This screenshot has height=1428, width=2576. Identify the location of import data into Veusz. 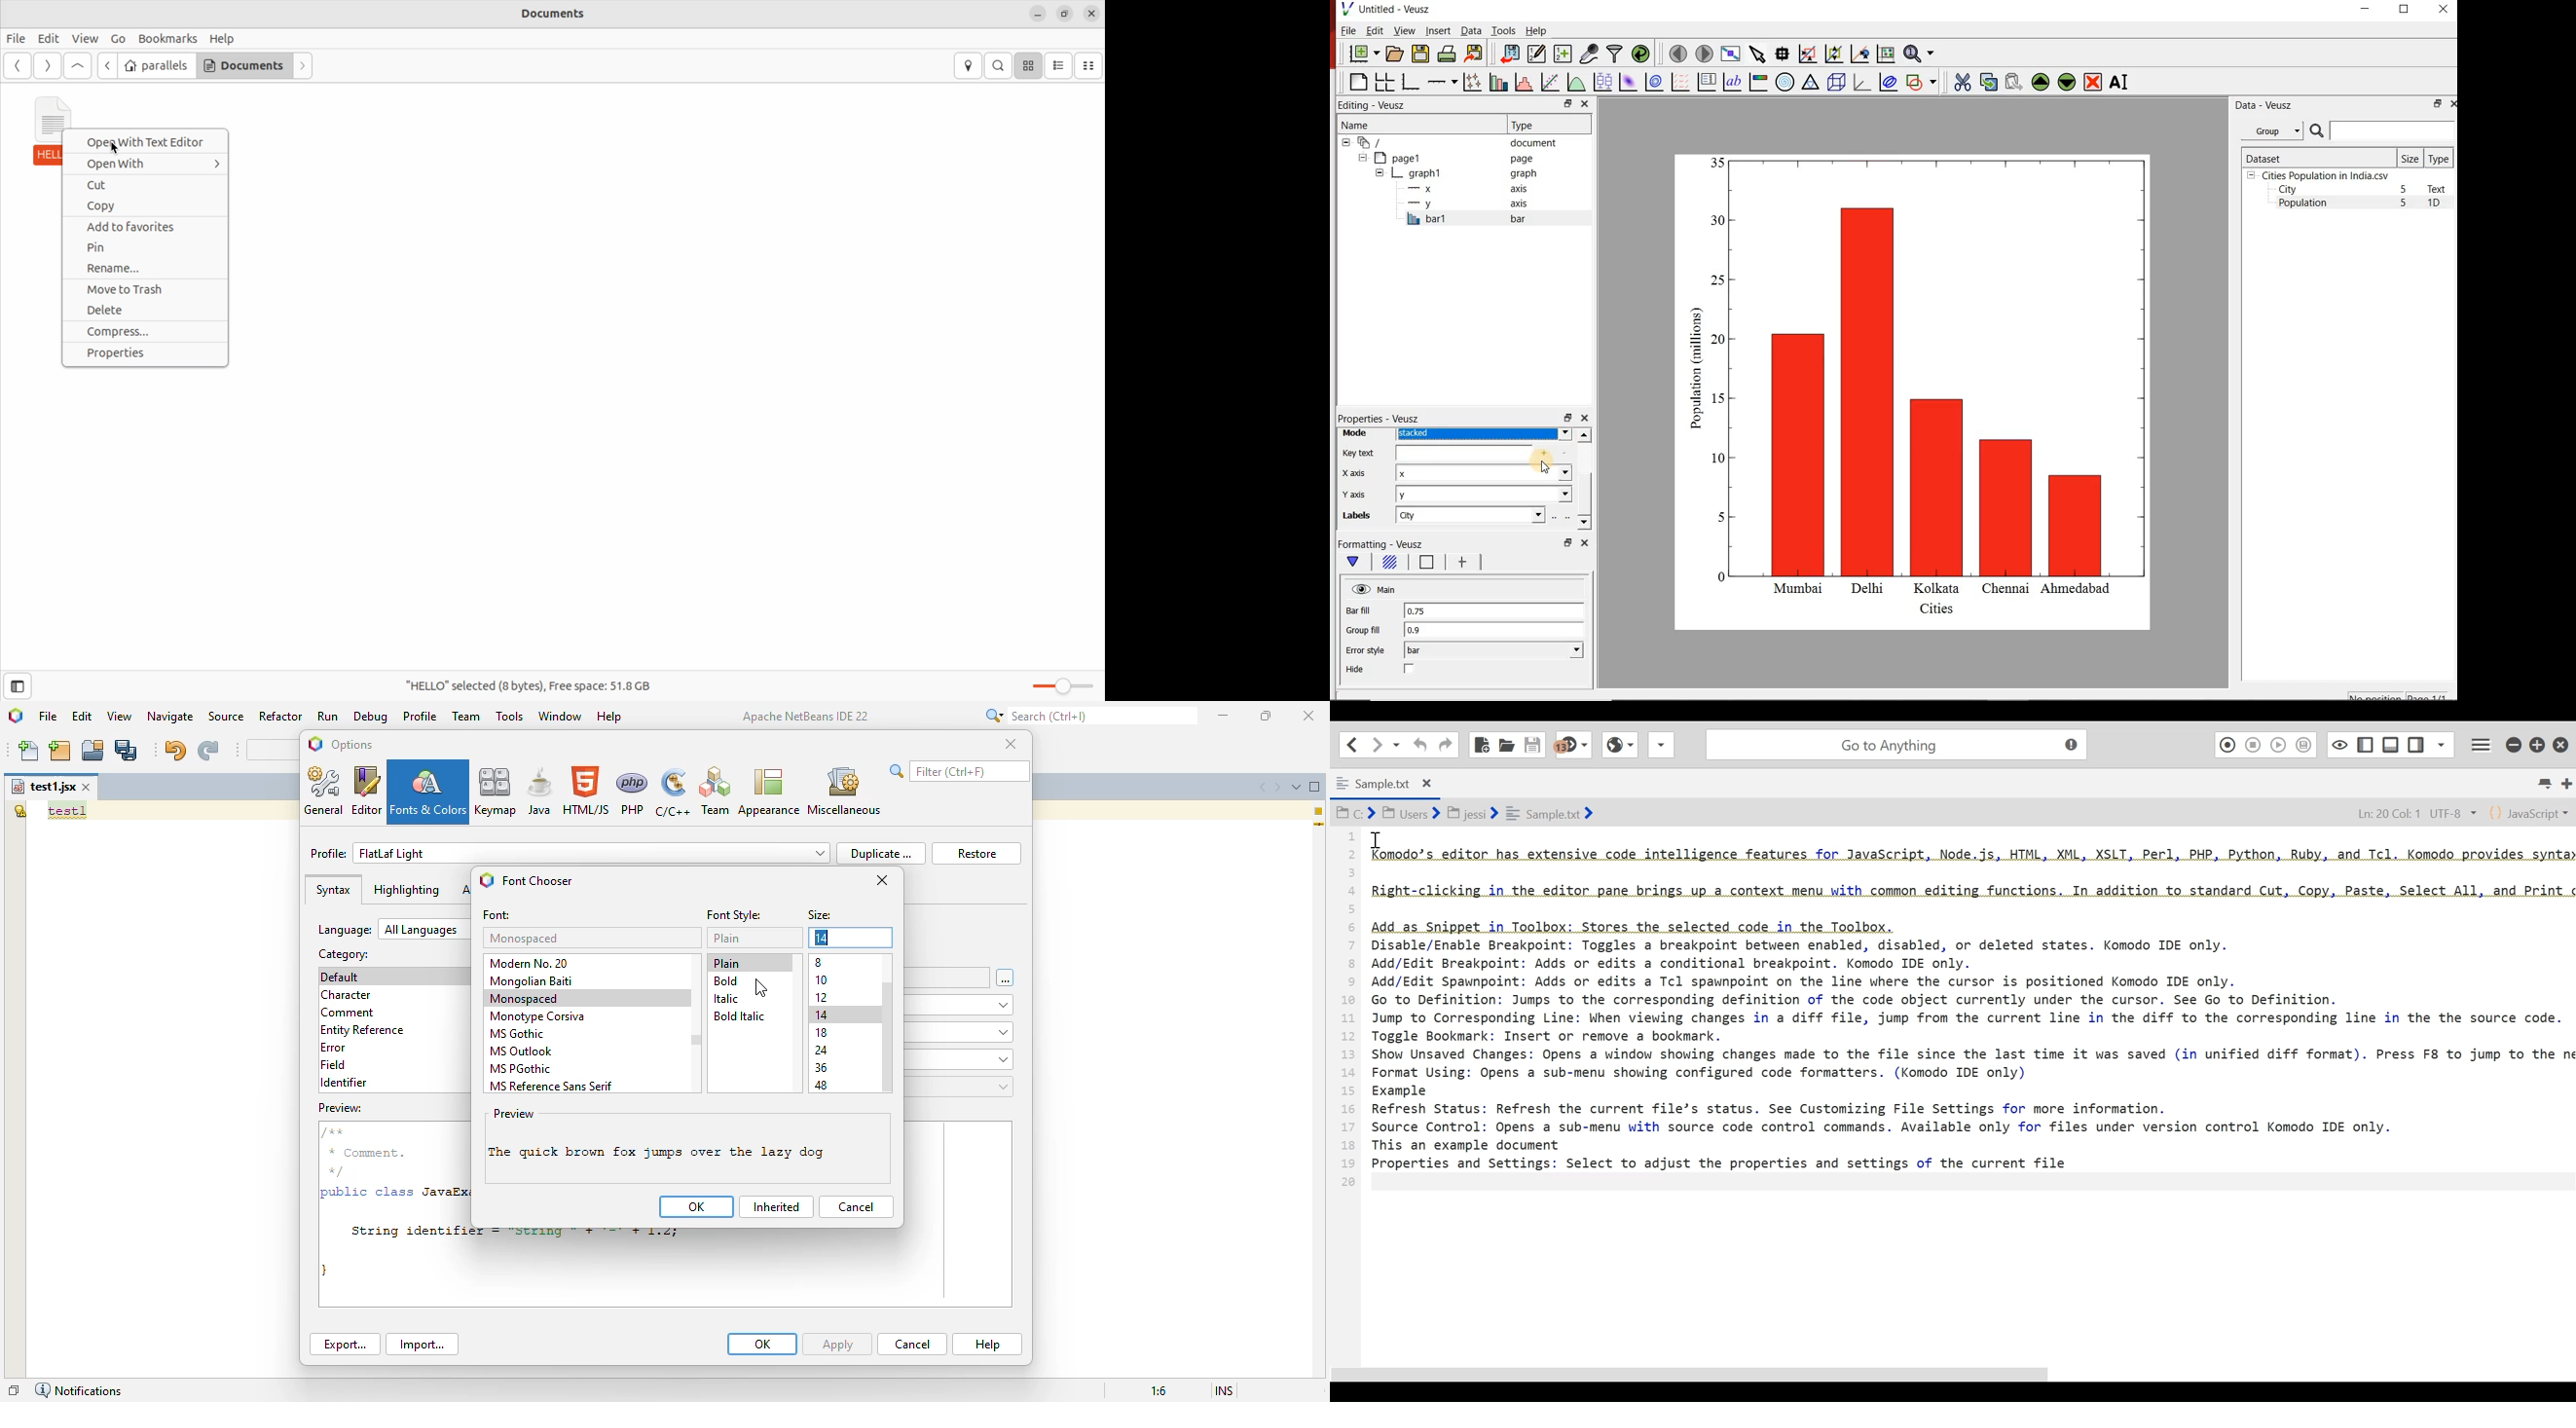
(1509, 53).